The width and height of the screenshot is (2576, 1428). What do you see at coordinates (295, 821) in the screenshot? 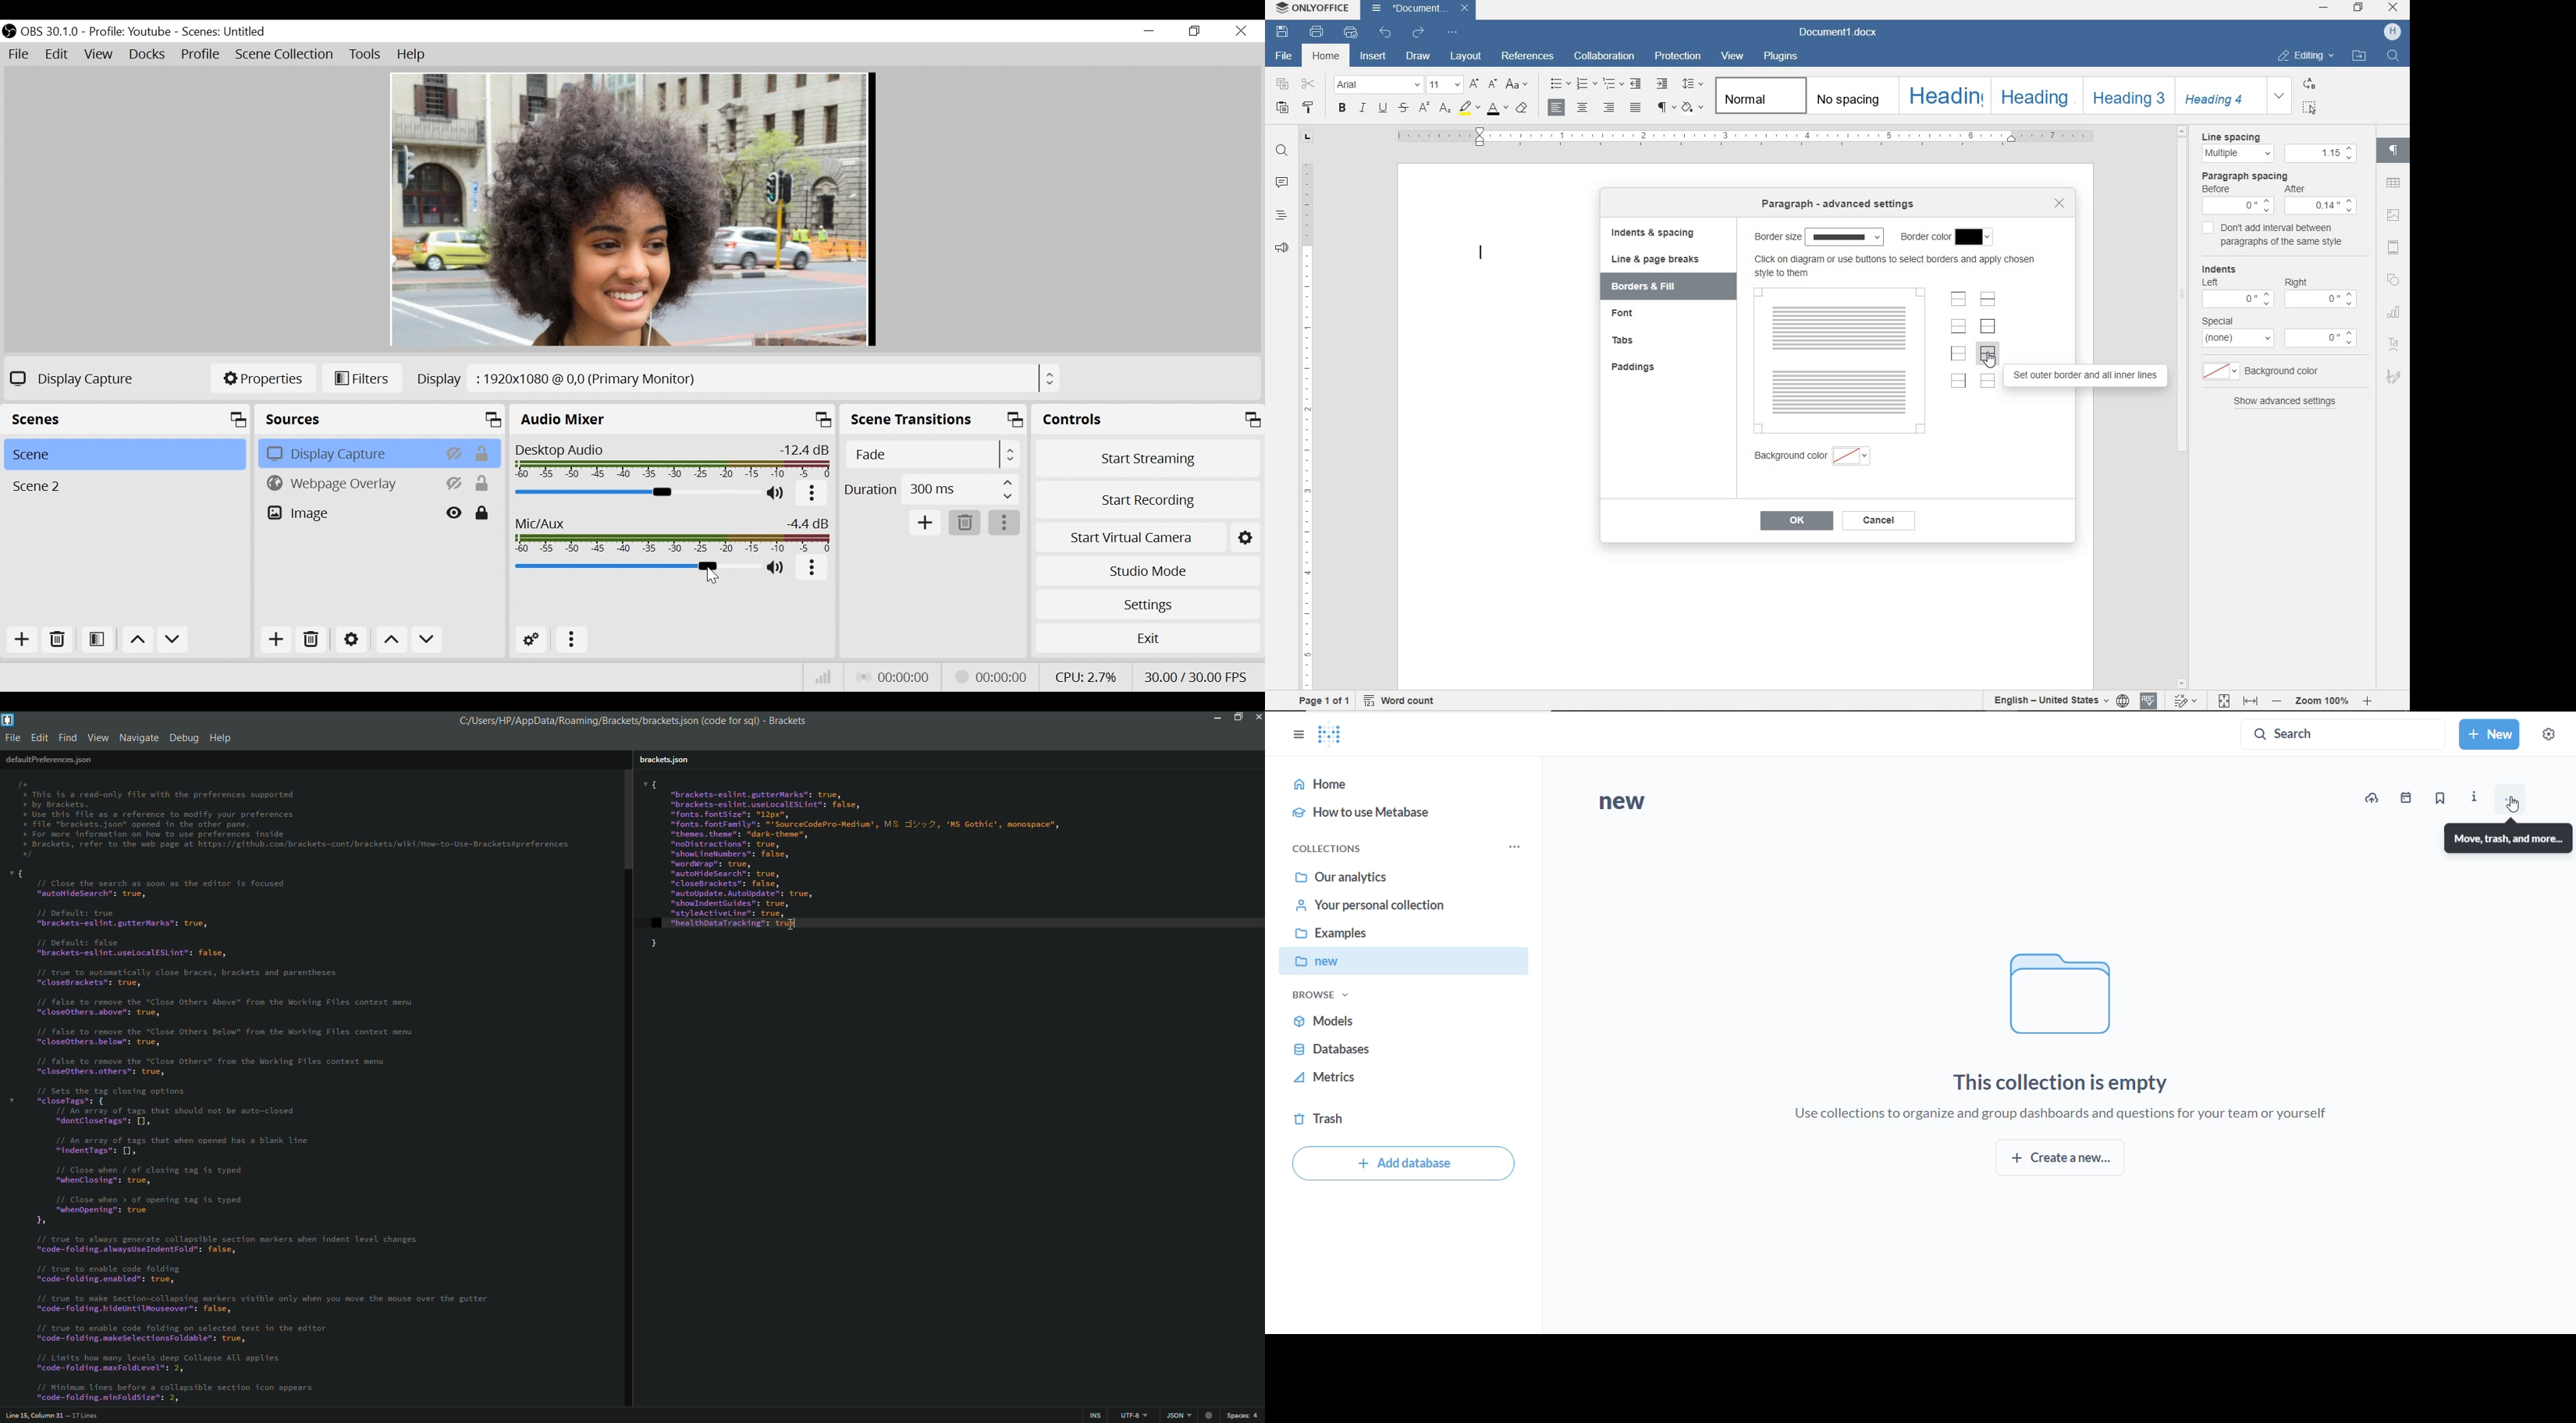
I see `Text` at bounding box center [295, 821].